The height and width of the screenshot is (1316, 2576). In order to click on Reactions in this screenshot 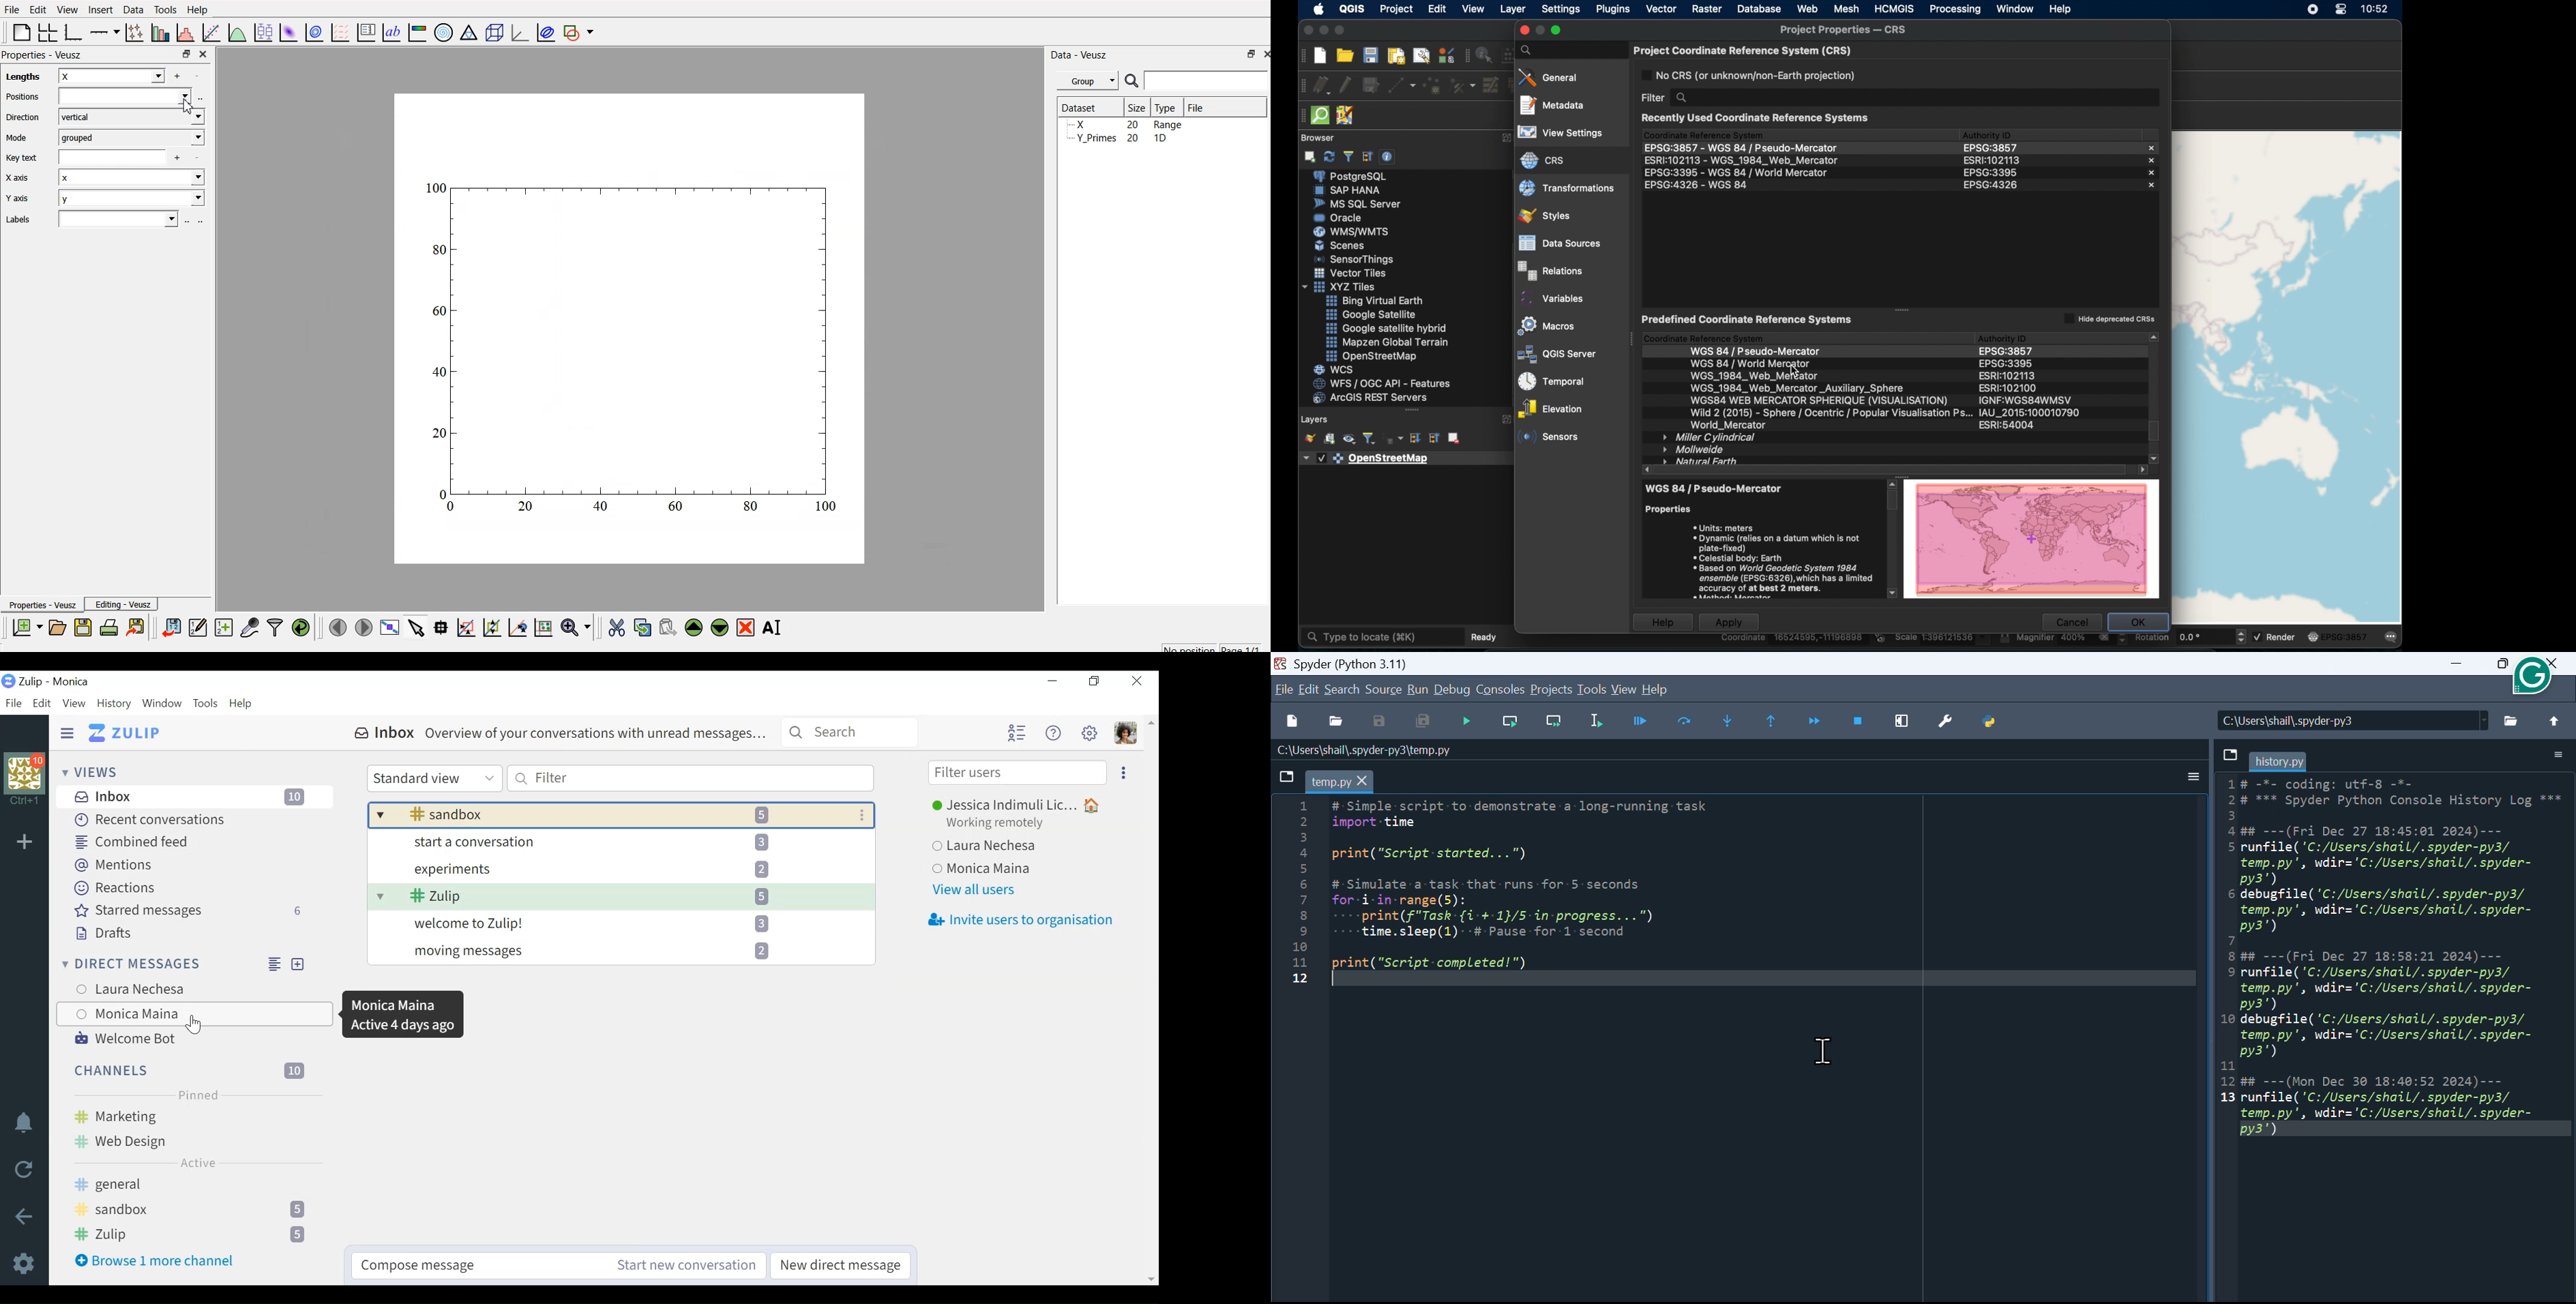, I will do `click(114, 887)`.